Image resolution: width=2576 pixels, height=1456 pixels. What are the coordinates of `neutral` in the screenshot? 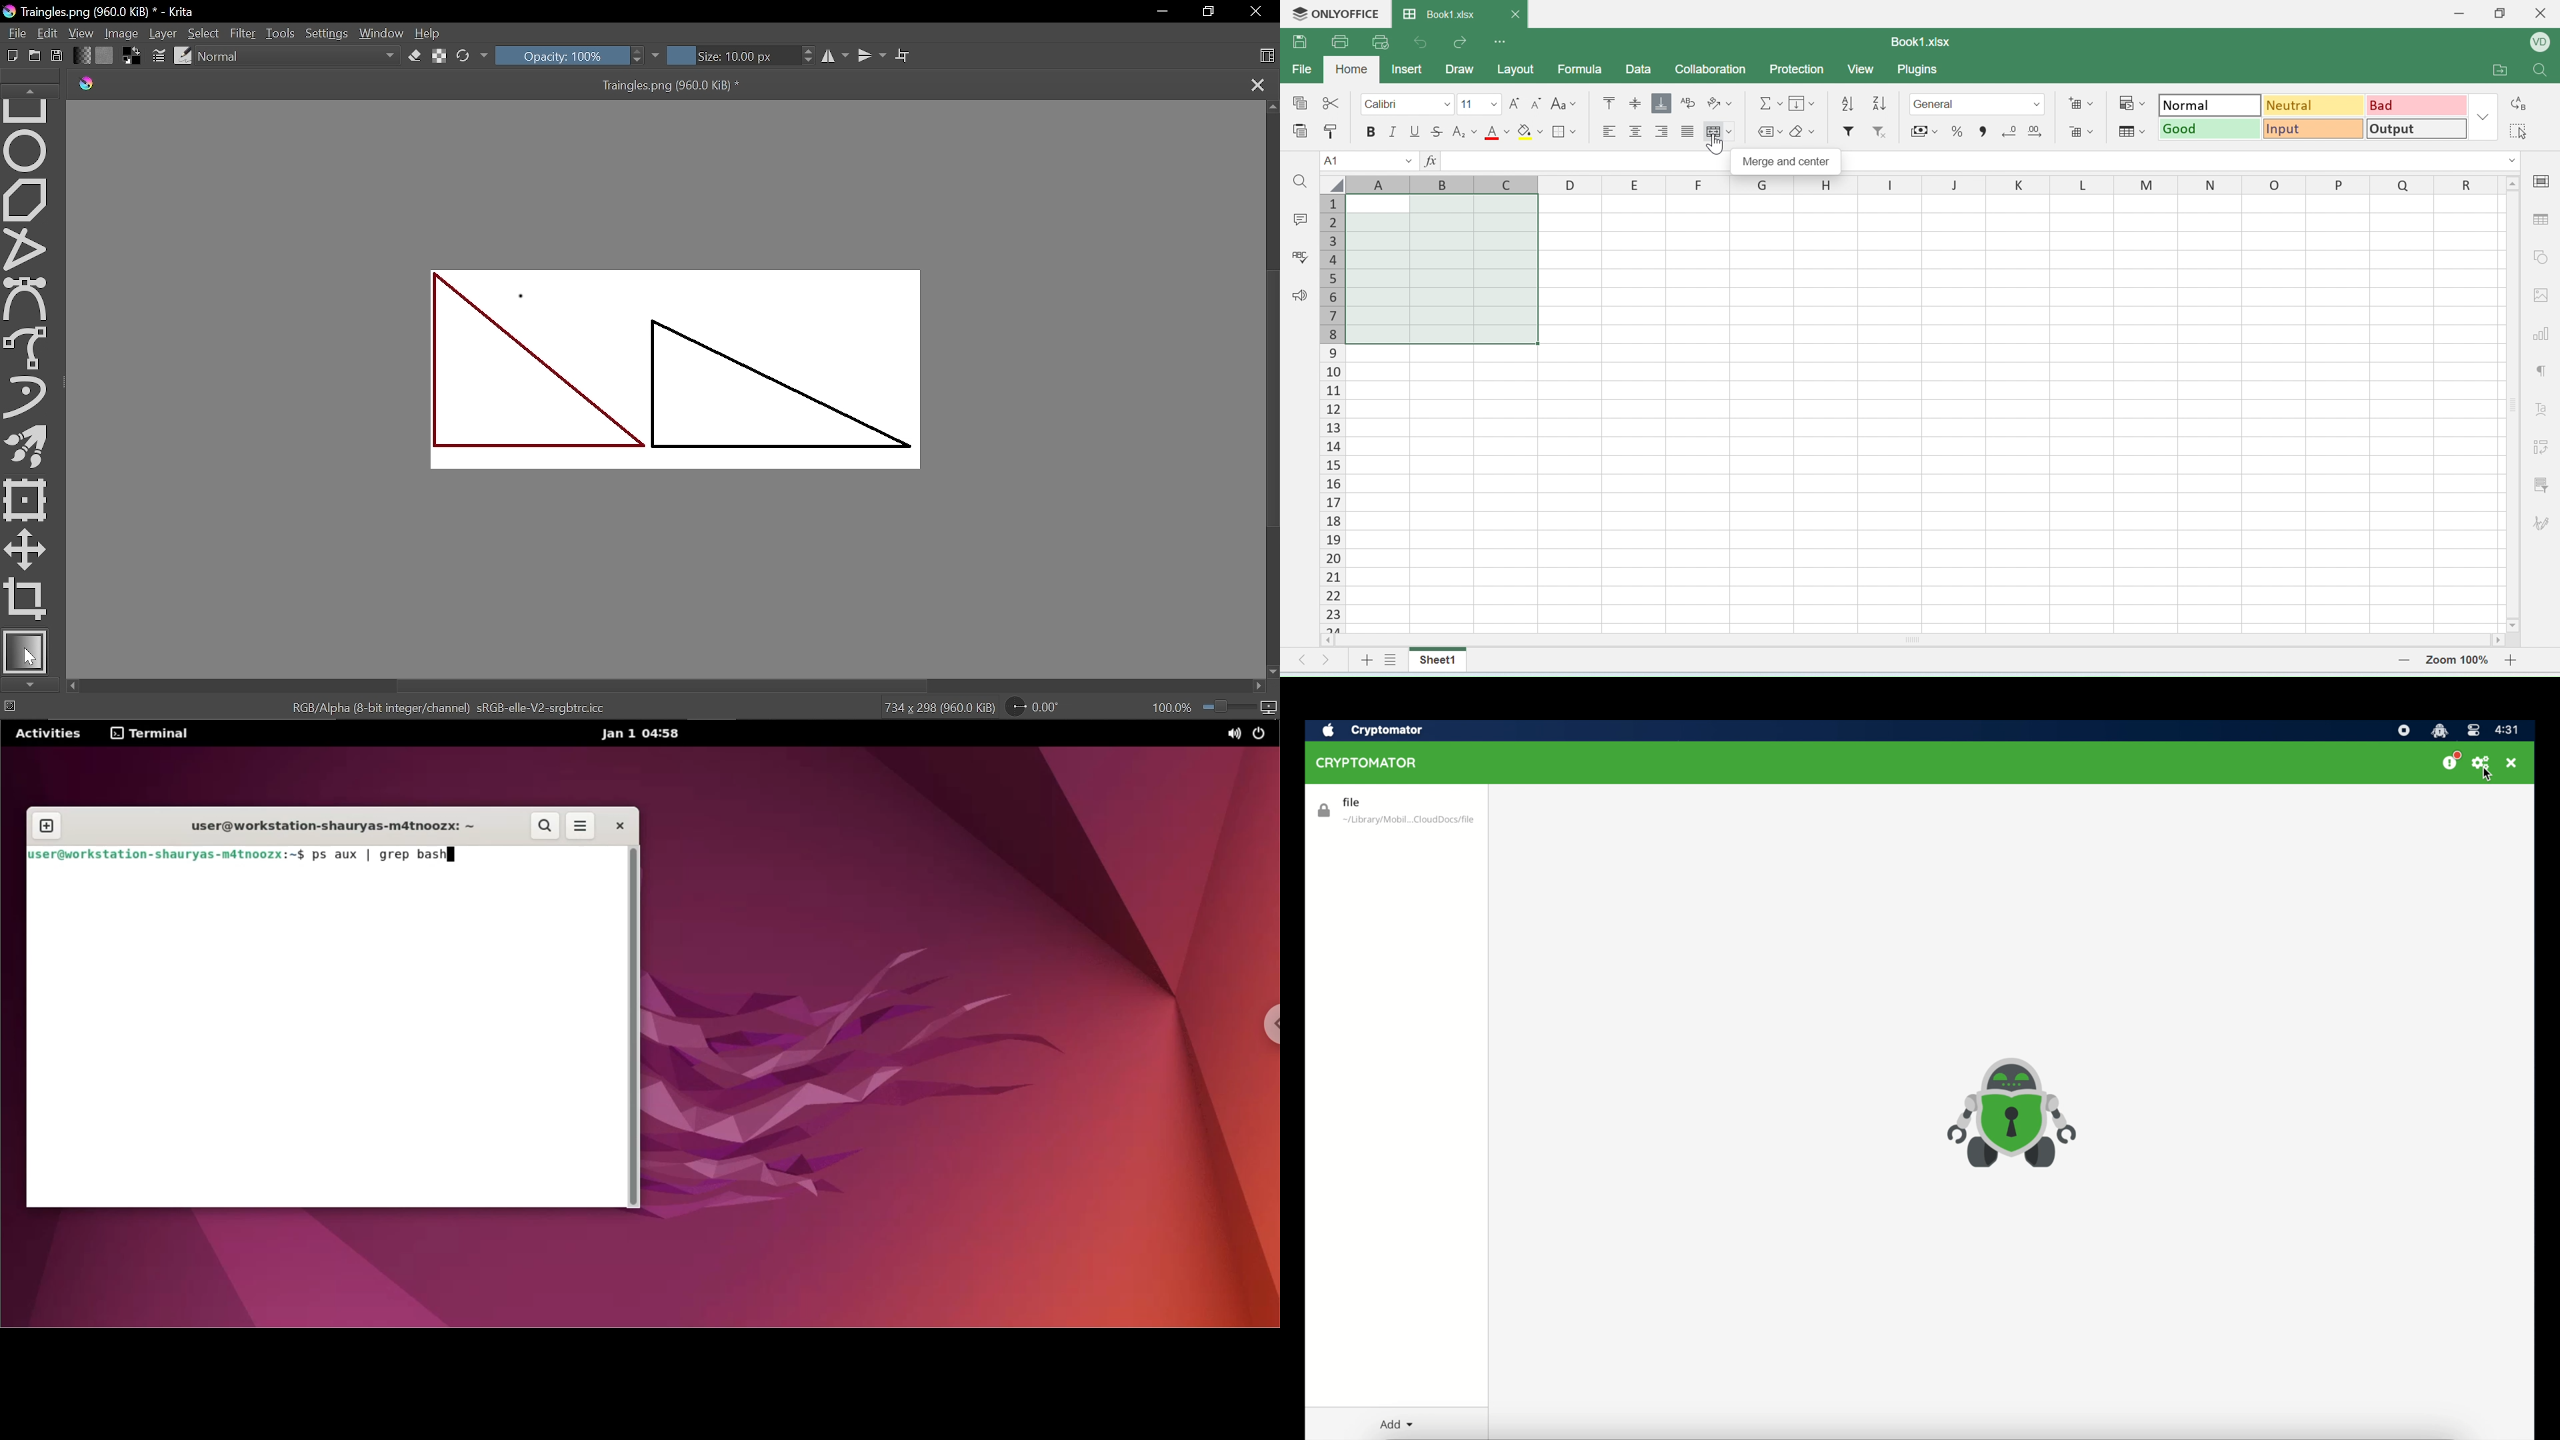 It's located at (2311, 105).